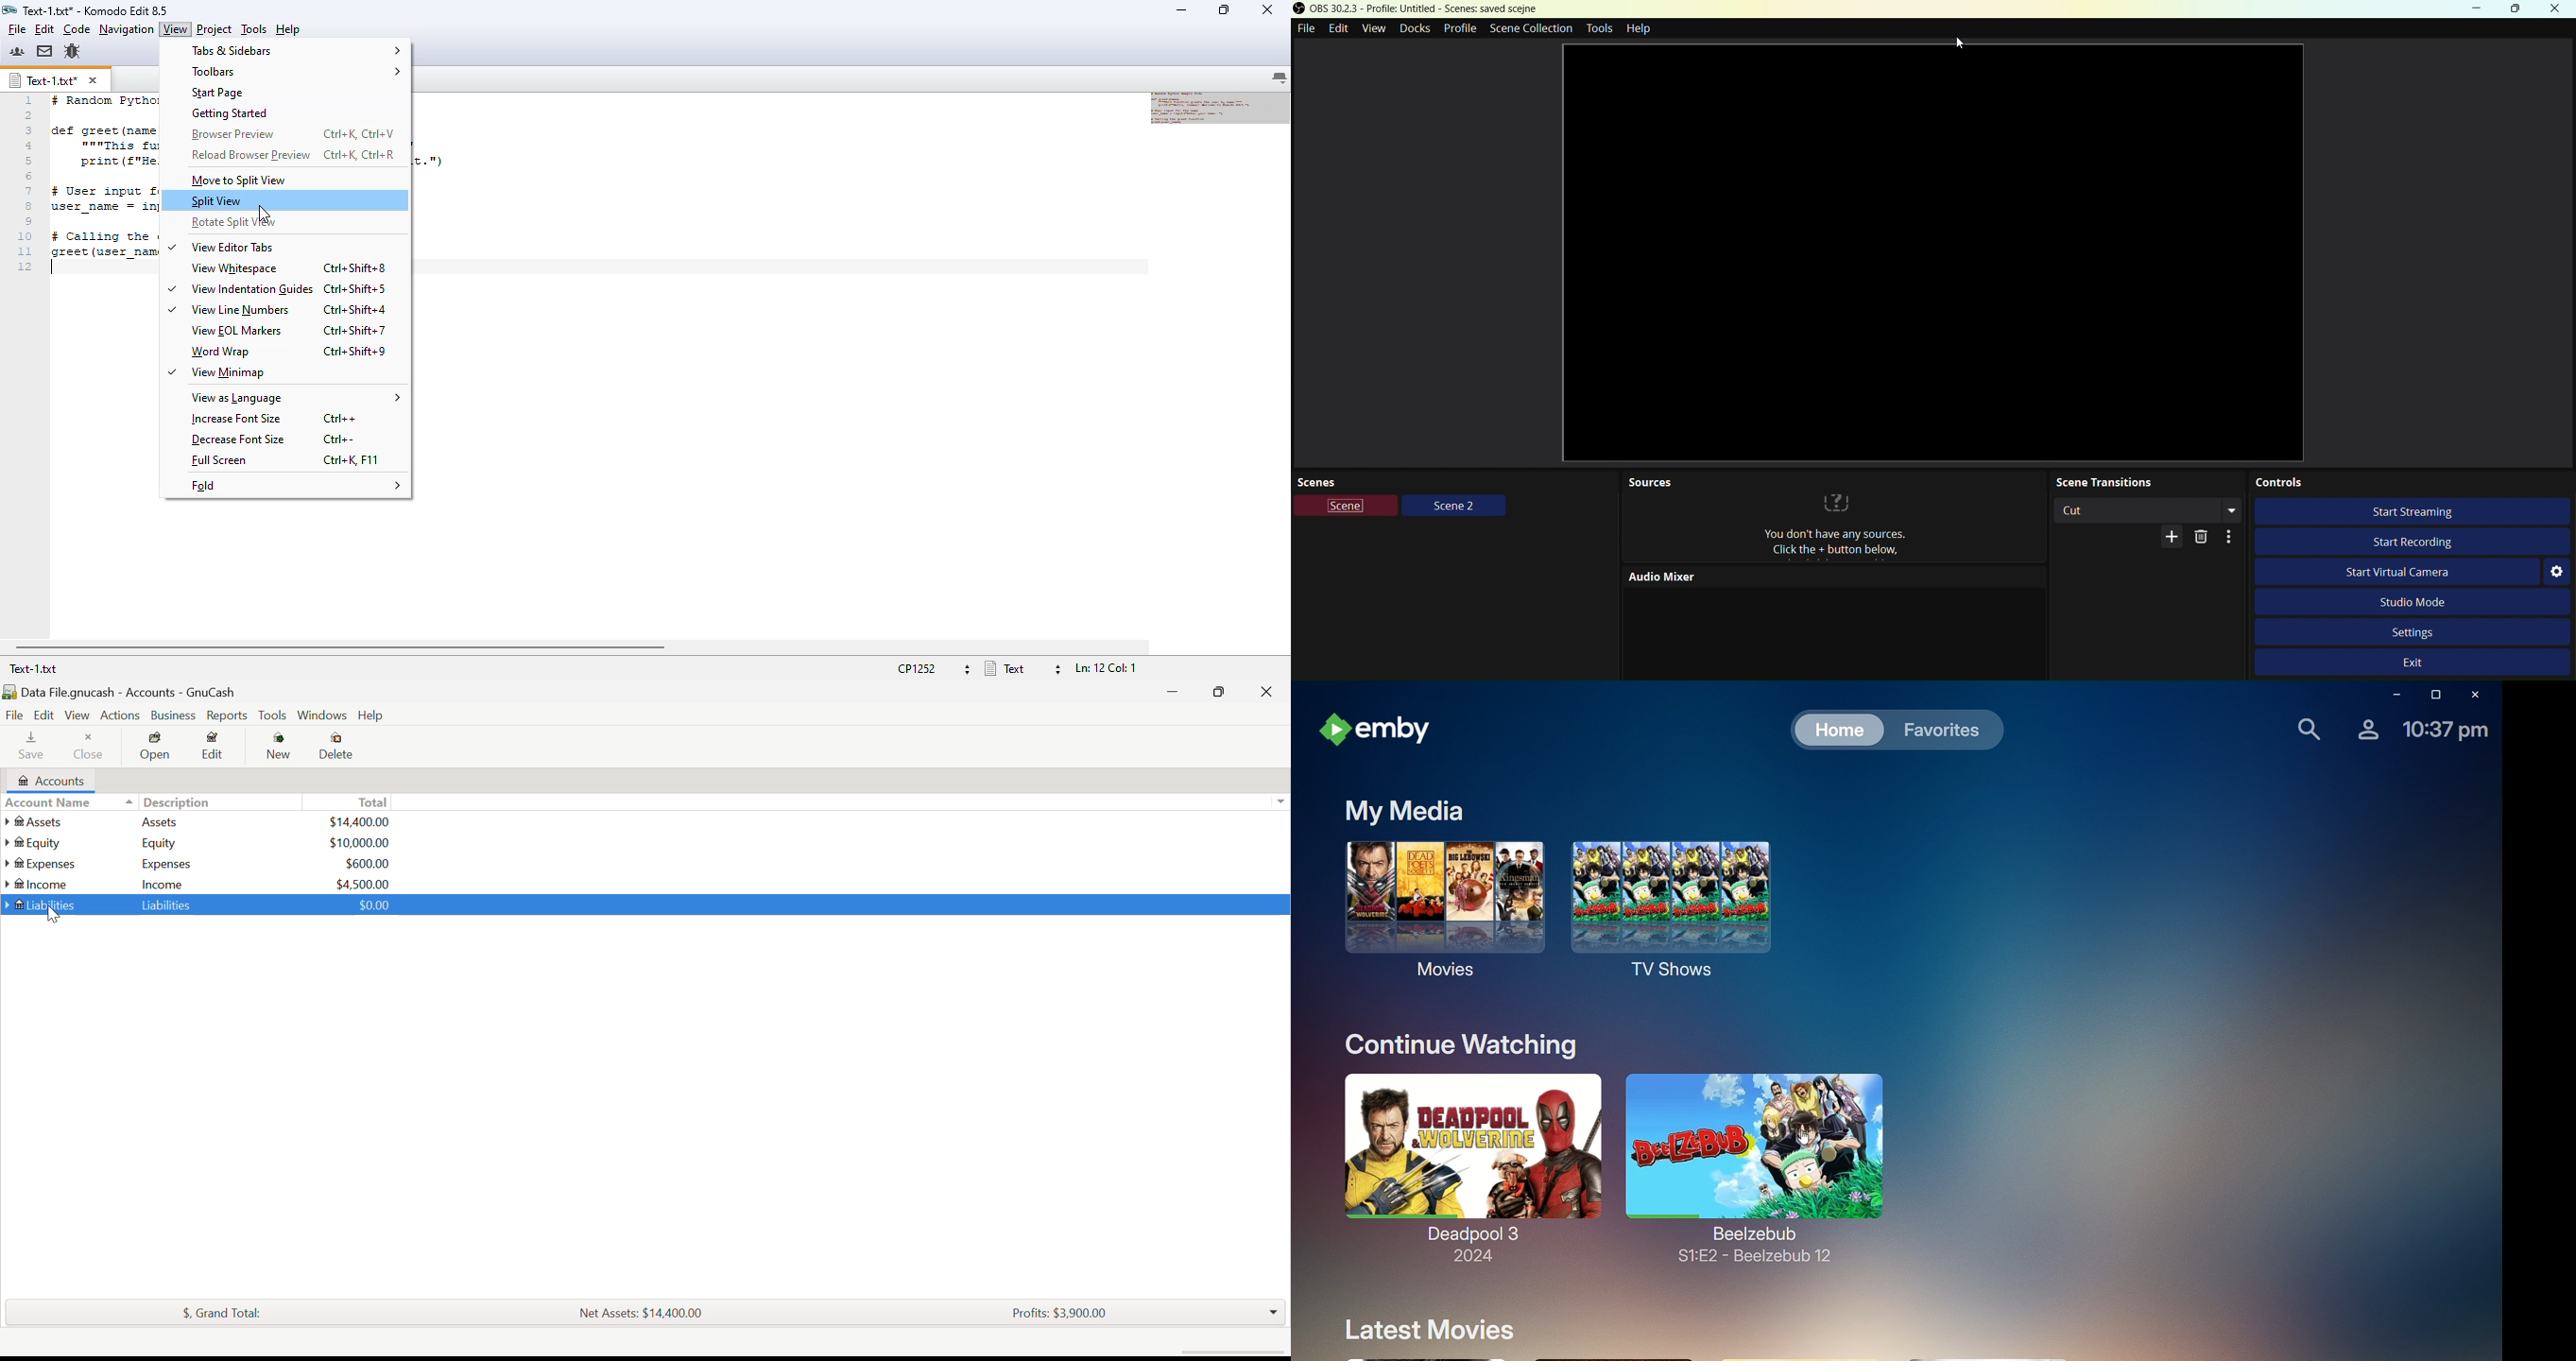 The height and width of the screenshot is (1372, 2576). What do you see at coordinates (1404, 813) in the screenshot?
I see `My Media` at bounding box center [1404, 813].